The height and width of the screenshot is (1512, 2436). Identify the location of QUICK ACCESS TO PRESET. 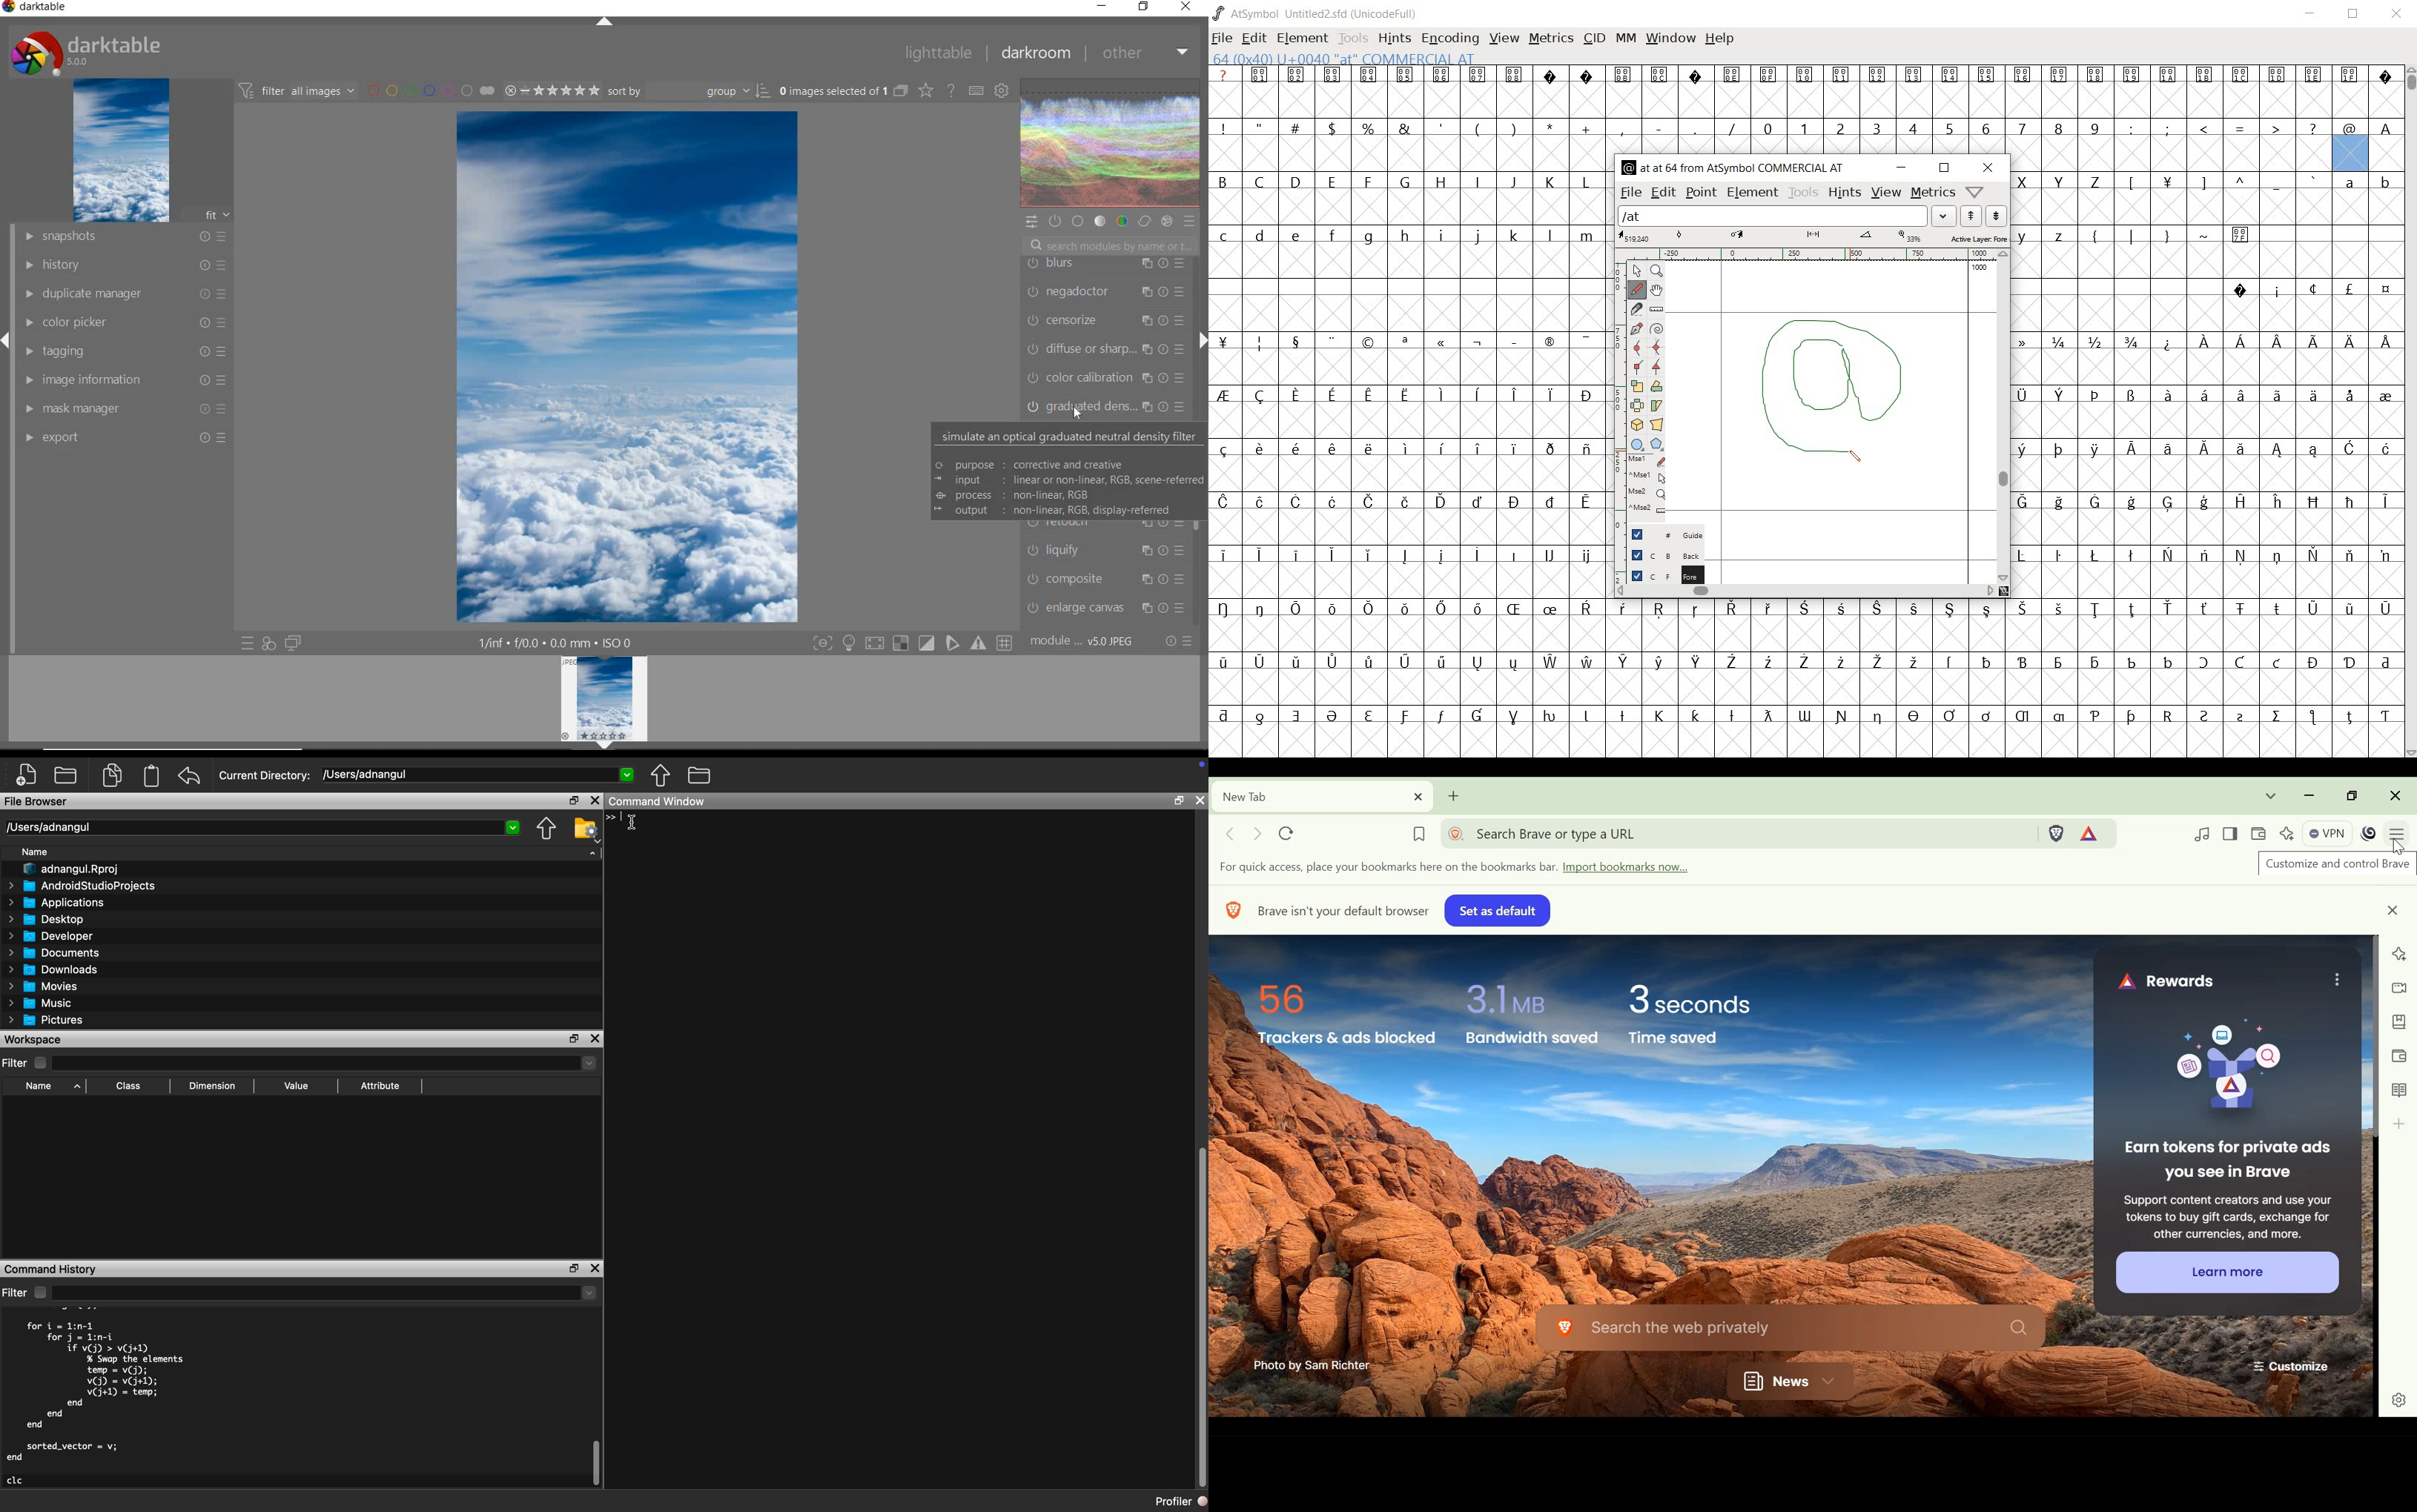
(247, 644).